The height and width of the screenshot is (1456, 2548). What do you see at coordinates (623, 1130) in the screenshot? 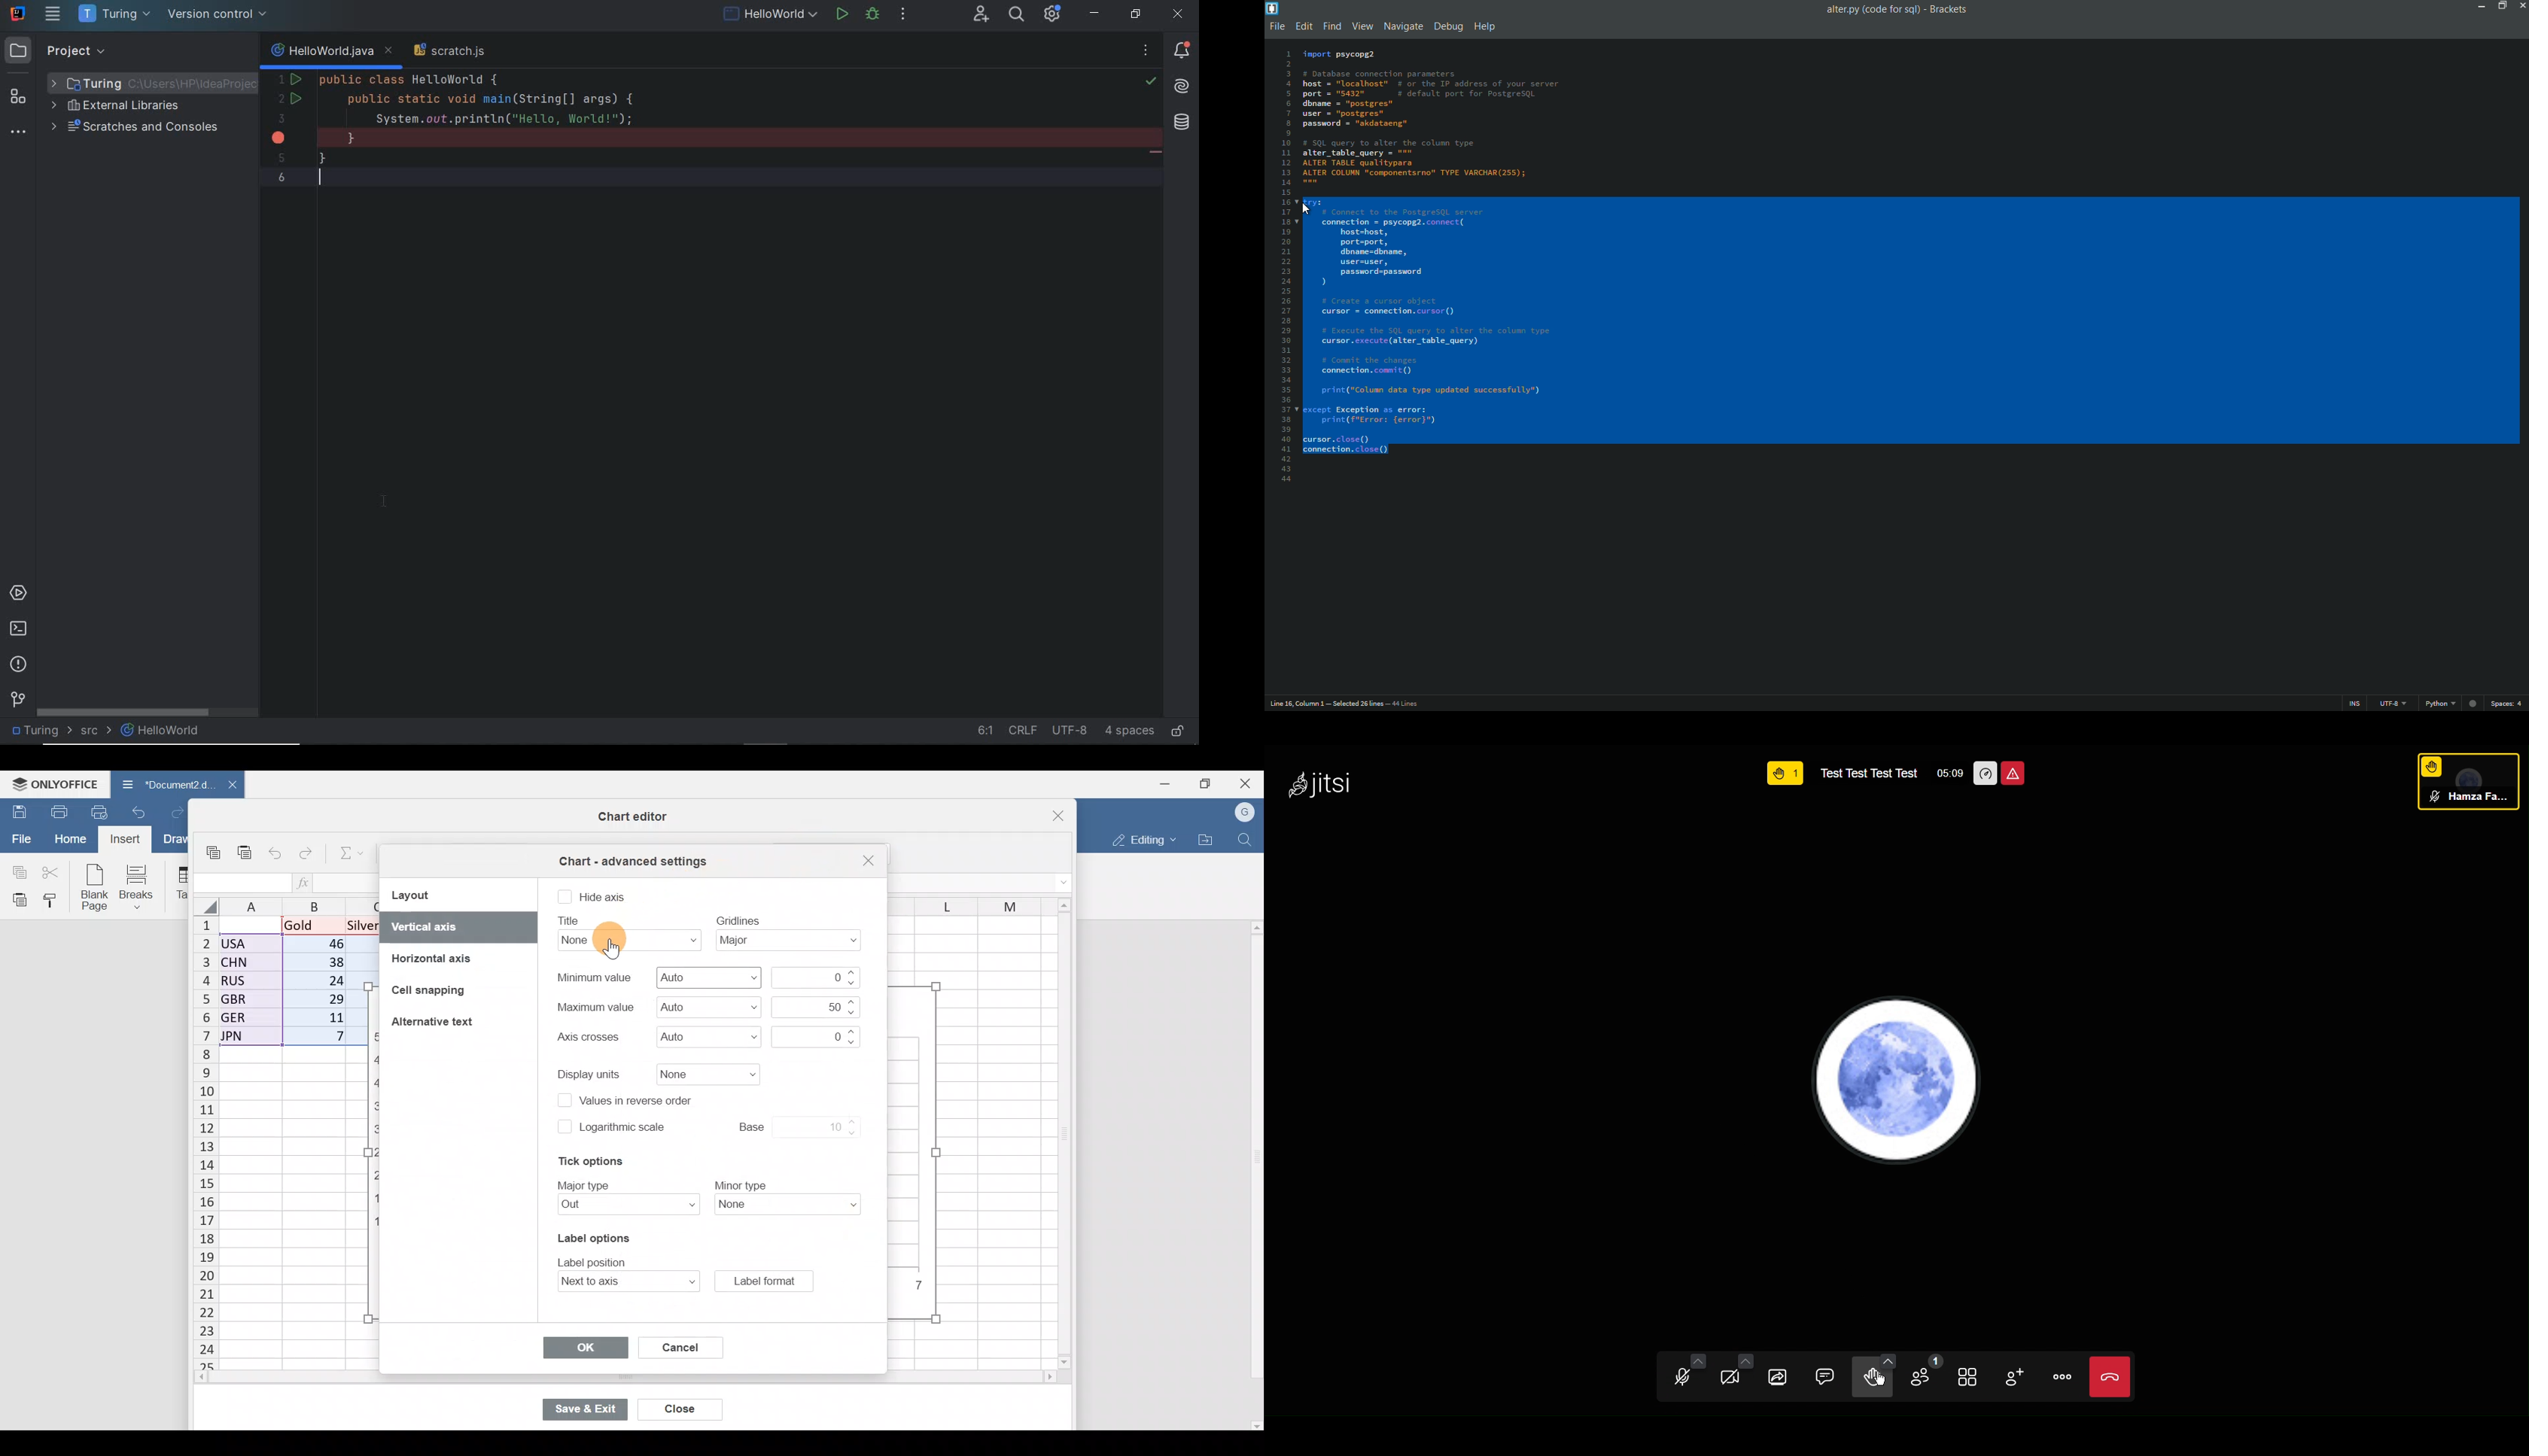
I see `Logarithmic scale` at bounding box center [623, 1130].